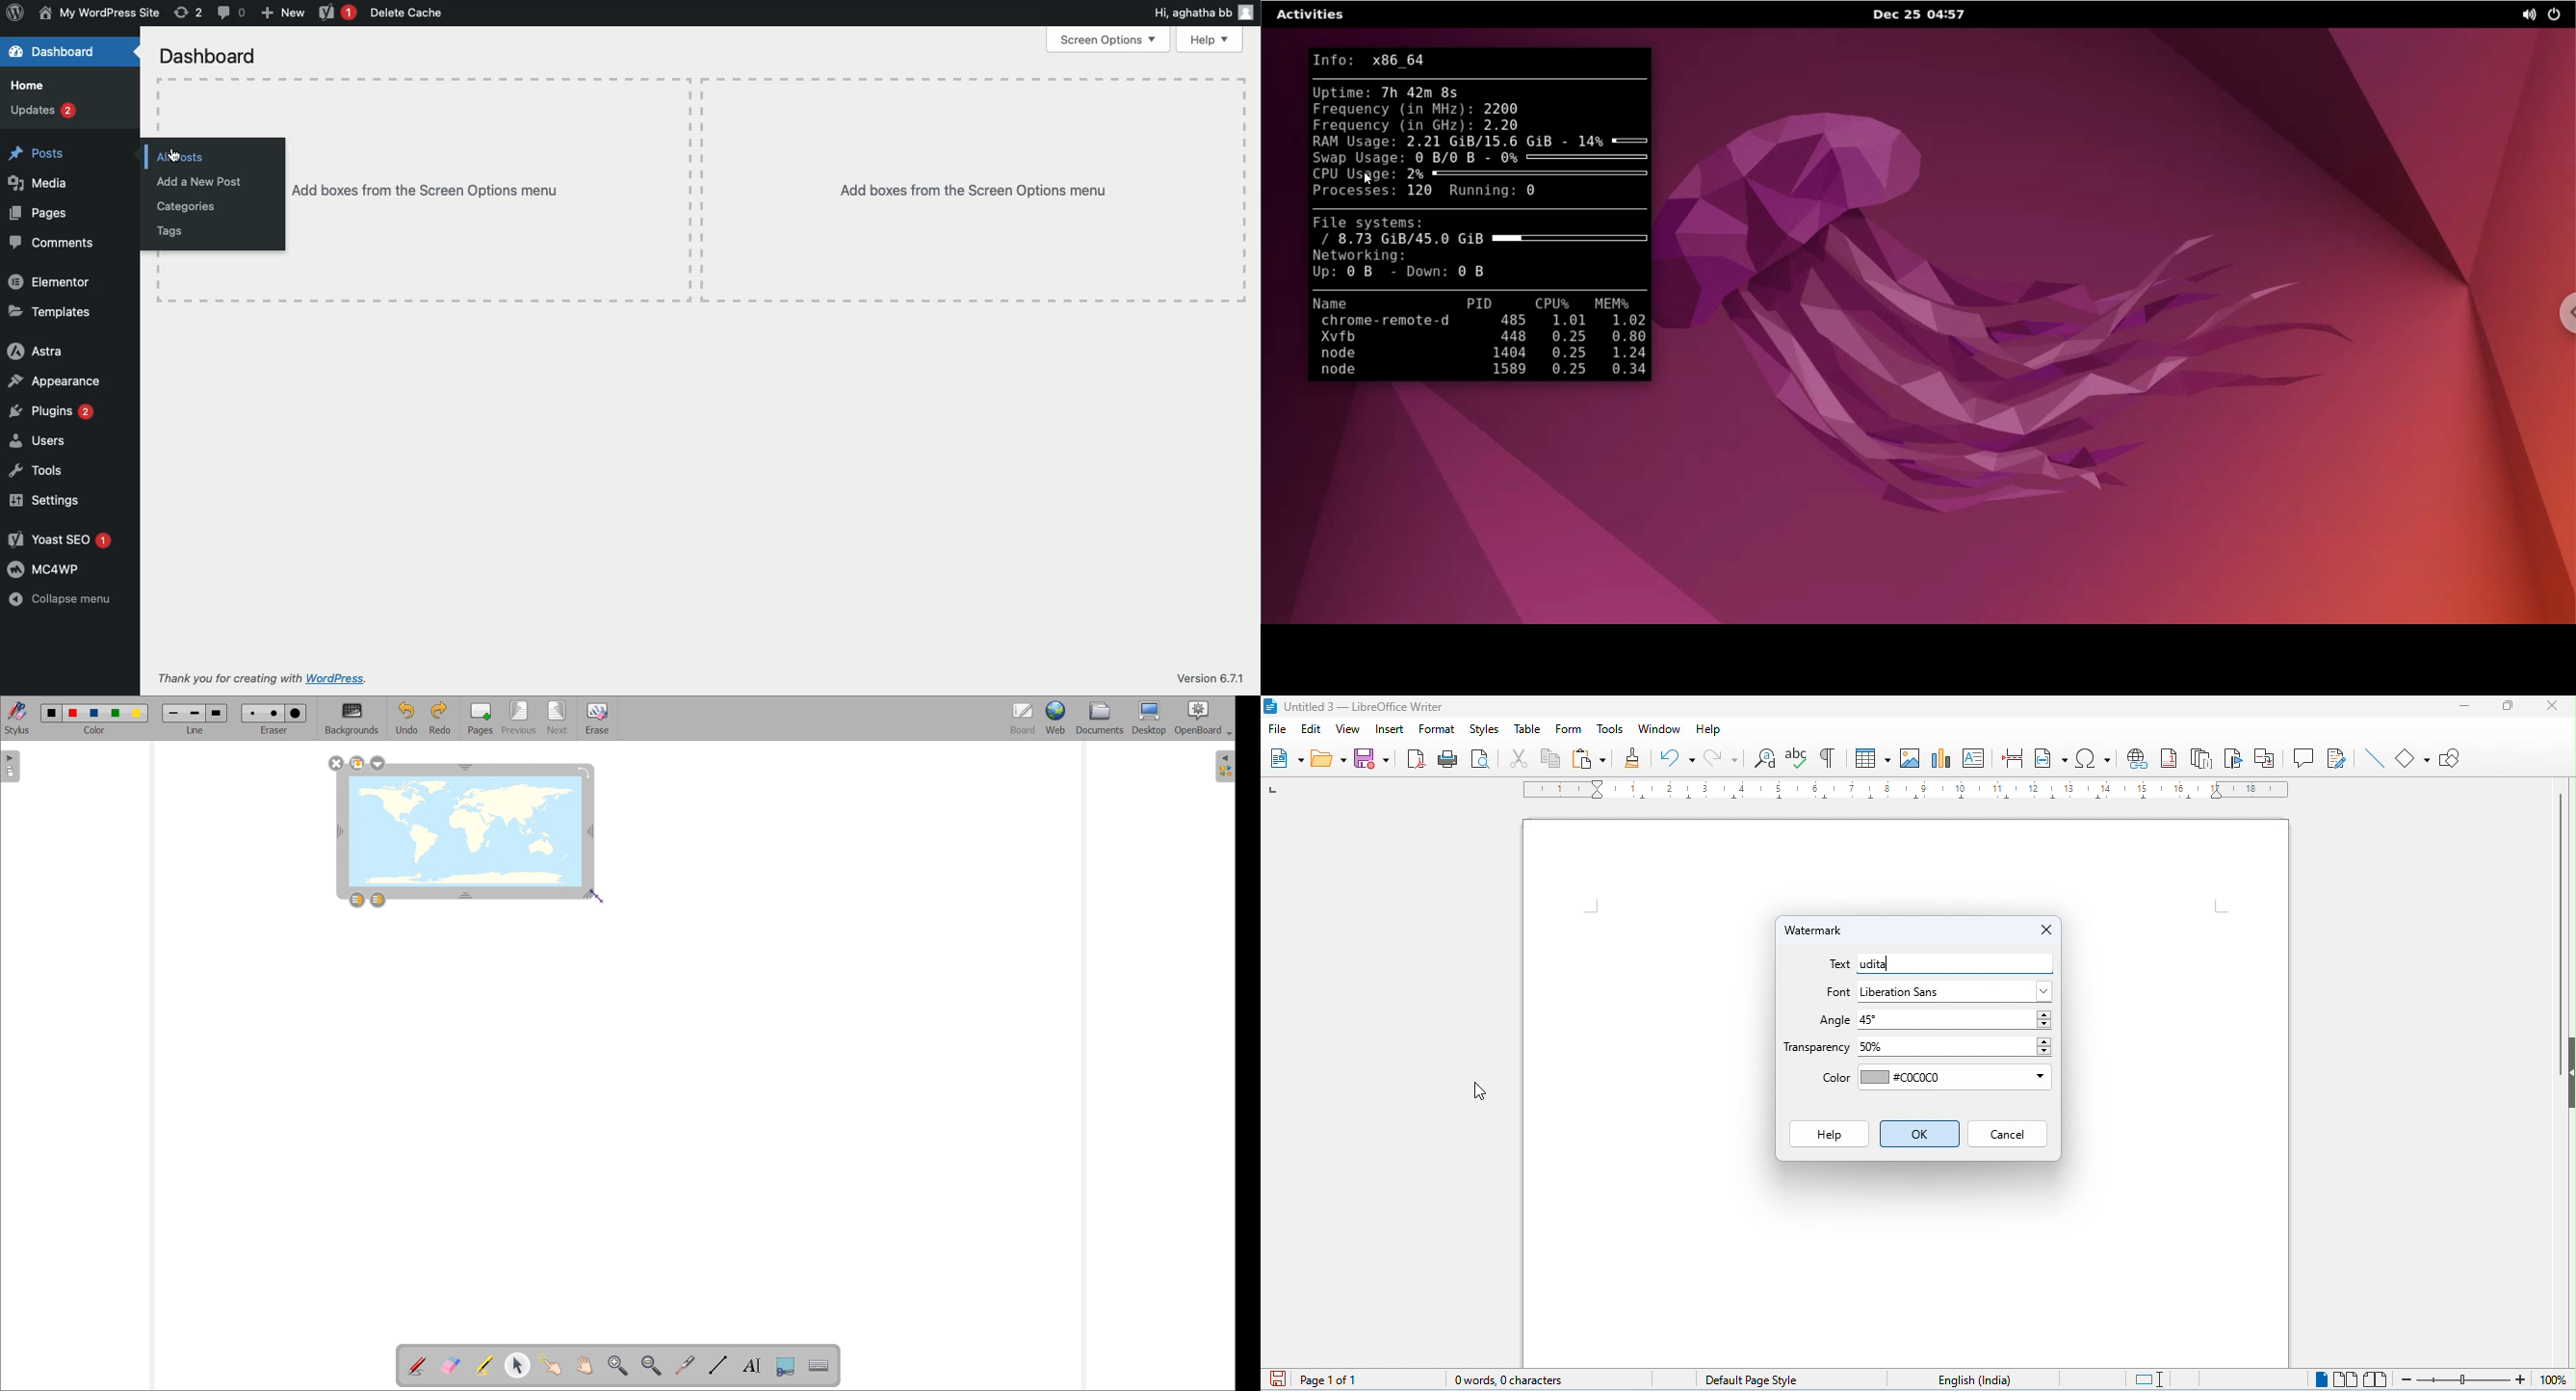 Image resolution: width=2576 pixels, height=1400 pixels. Describe the element at coordinates (2375, 758) in the screenshot. I see `line` at that location.